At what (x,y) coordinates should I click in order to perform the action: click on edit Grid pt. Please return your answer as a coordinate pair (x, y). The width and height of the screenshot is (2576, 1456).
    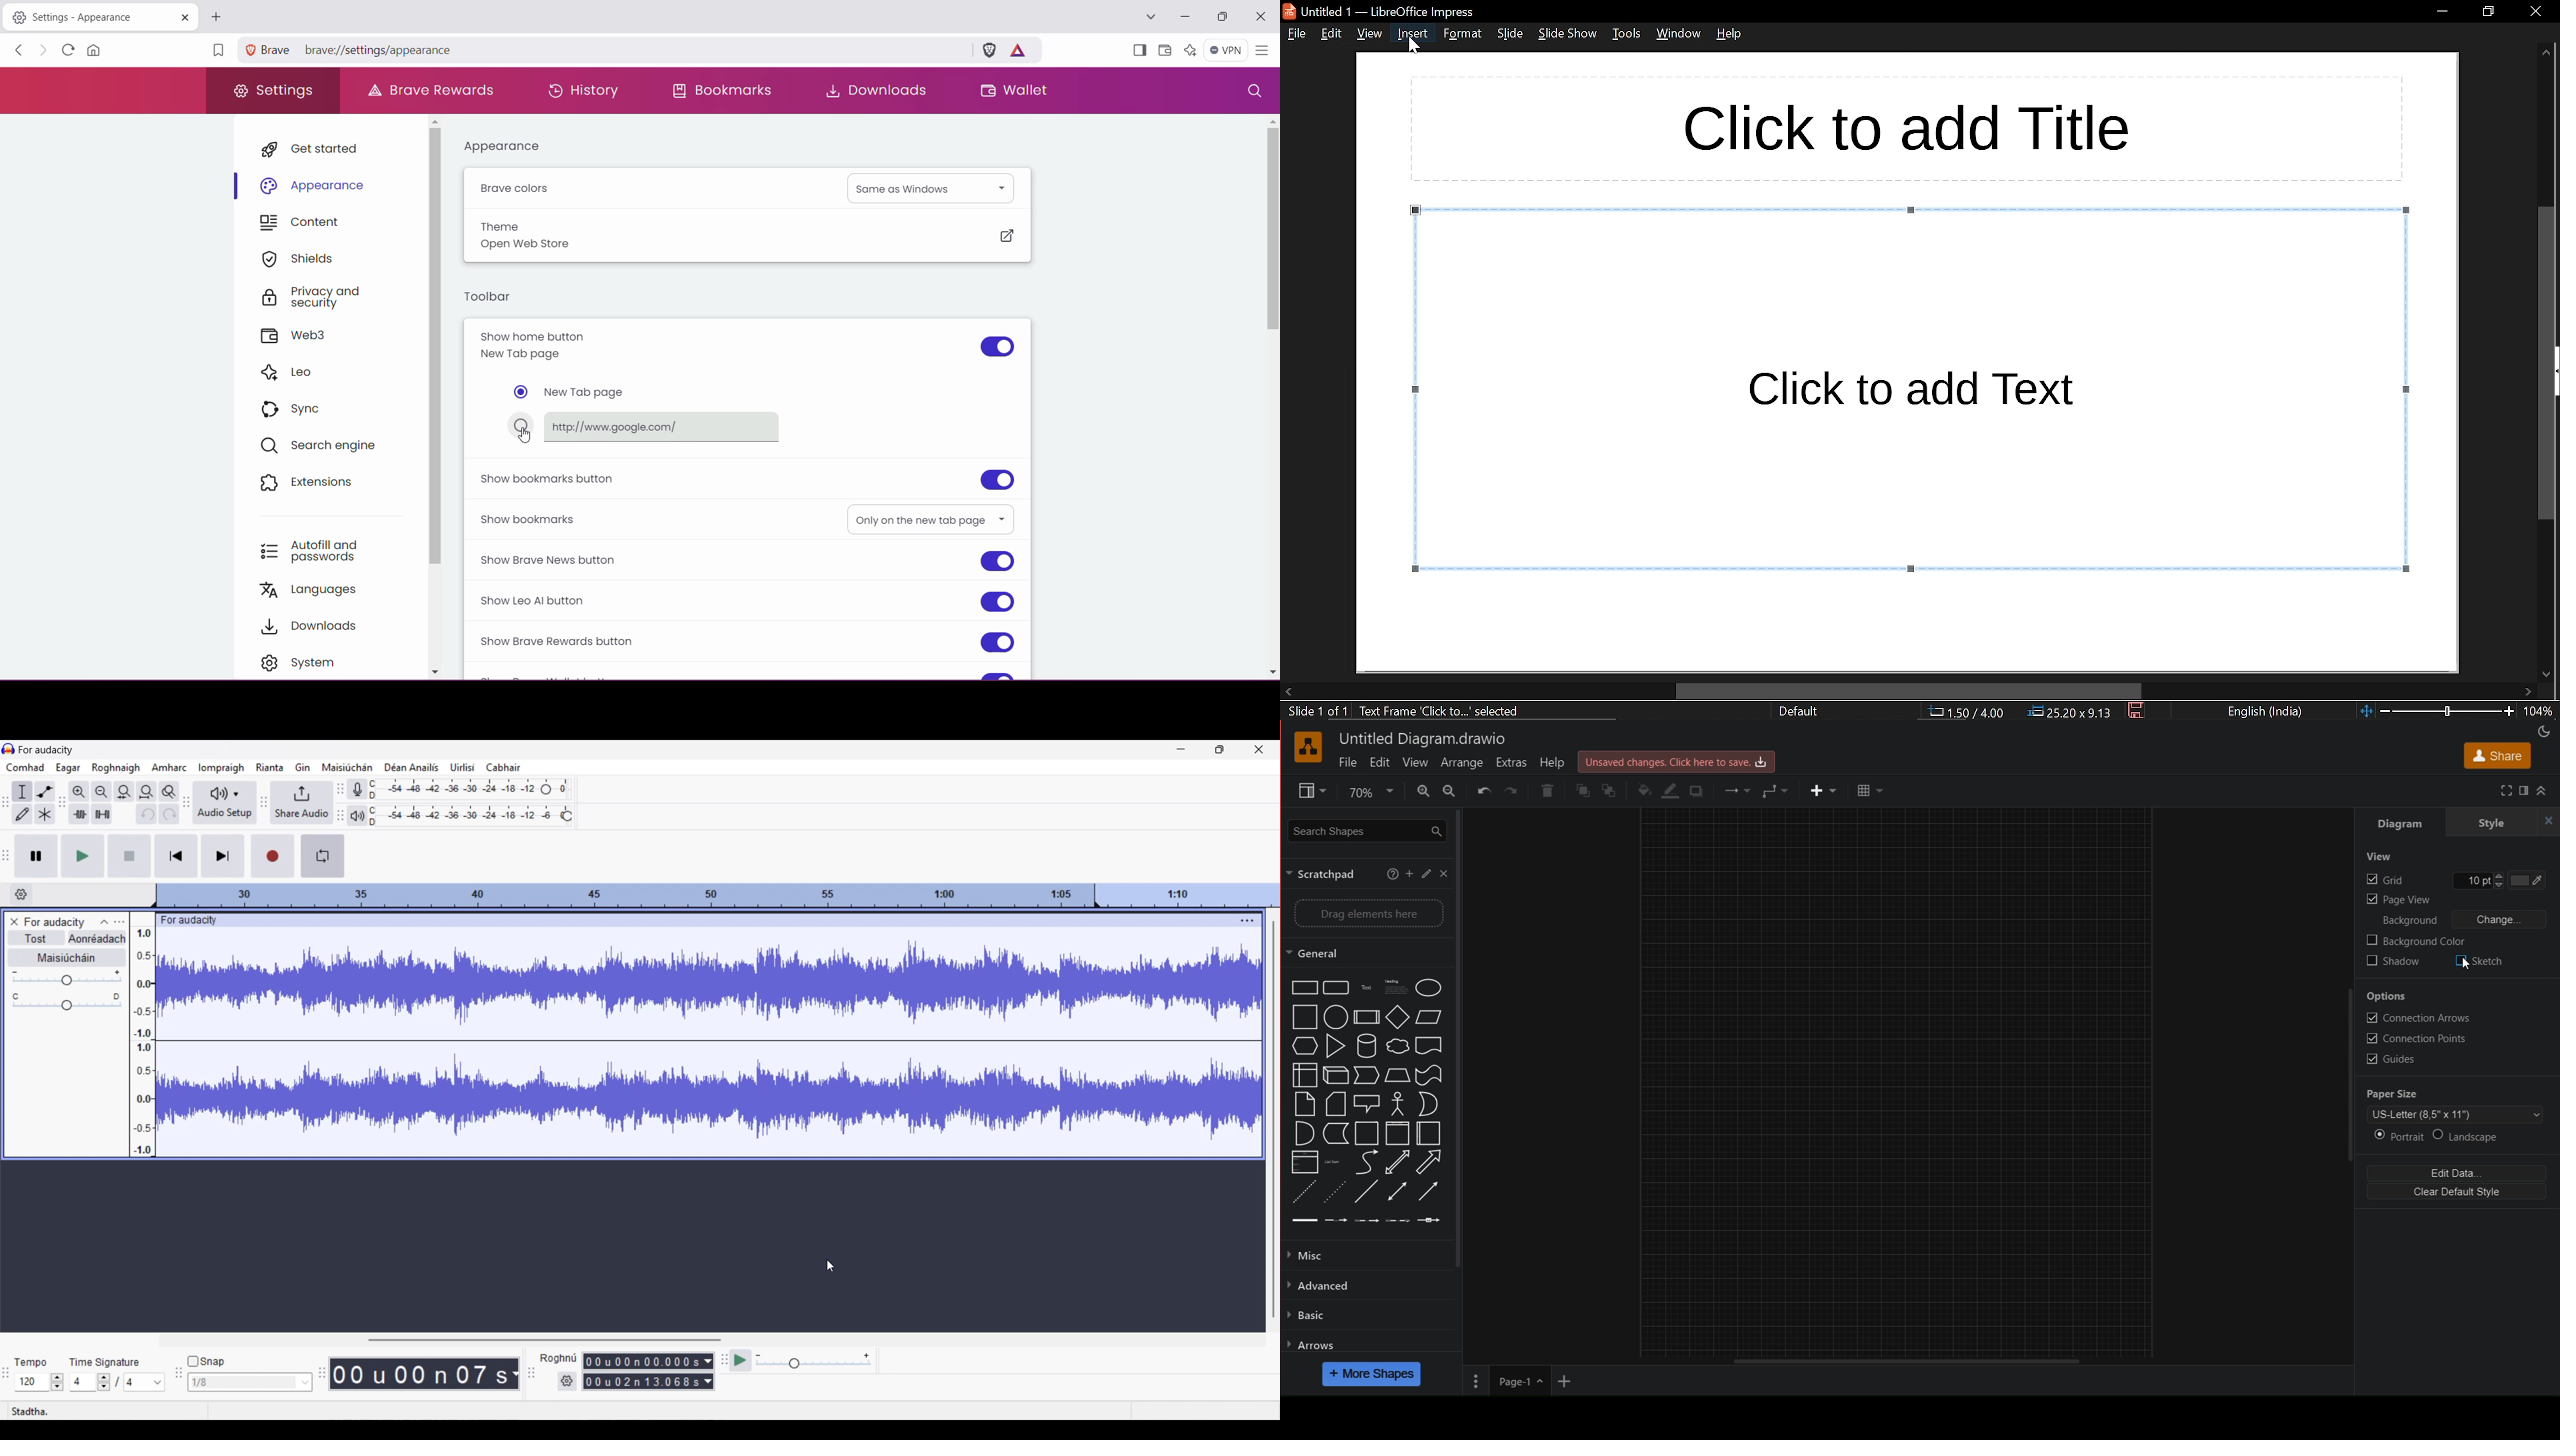
    Looking at the image, I should click on (2471, 881).